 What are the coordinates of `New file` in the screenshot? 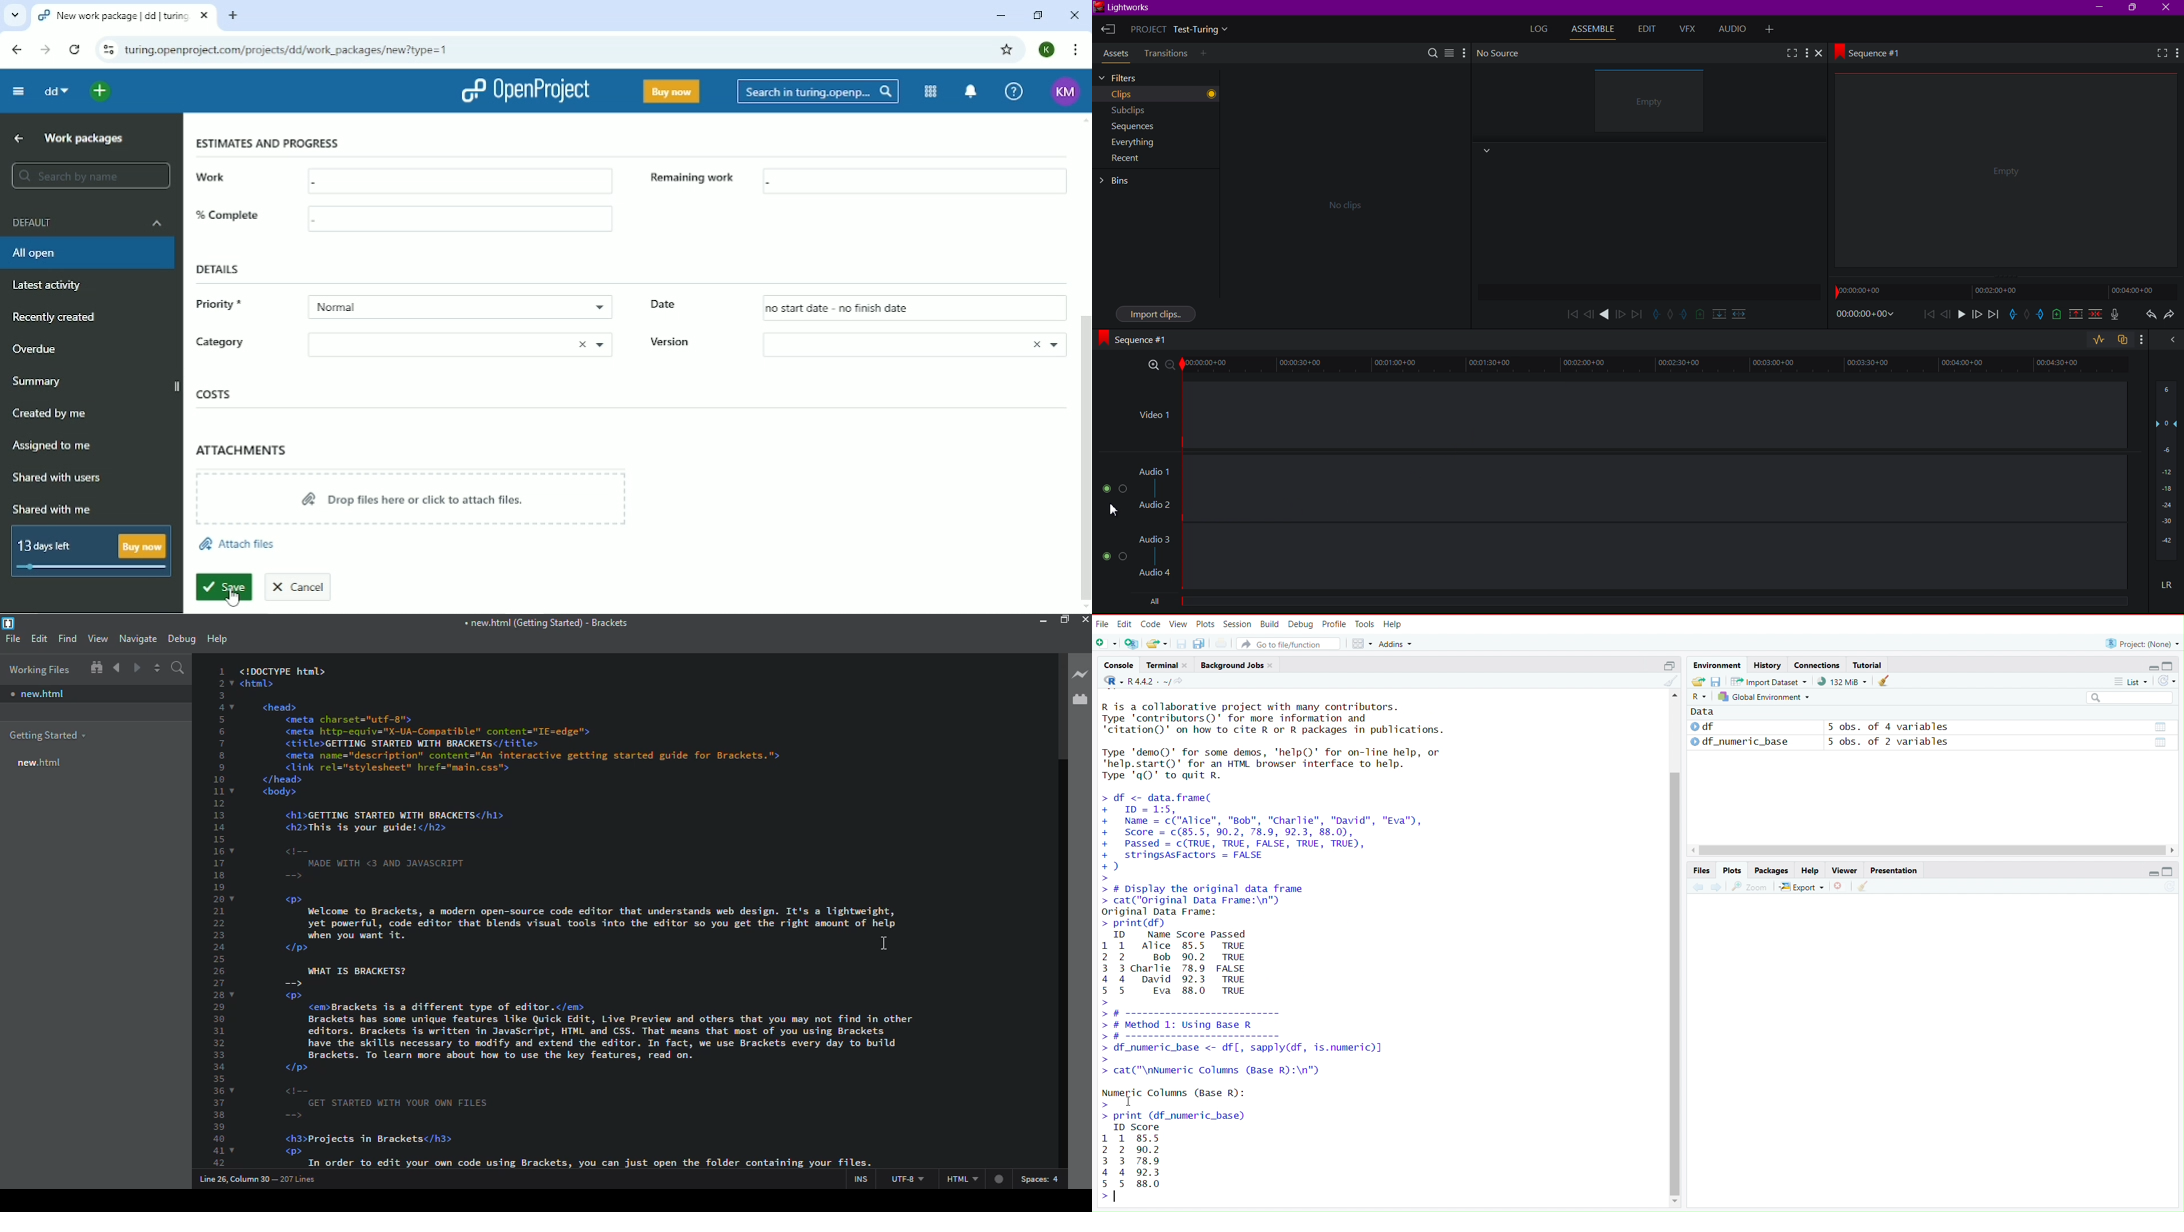 It's located at (1106, 642).